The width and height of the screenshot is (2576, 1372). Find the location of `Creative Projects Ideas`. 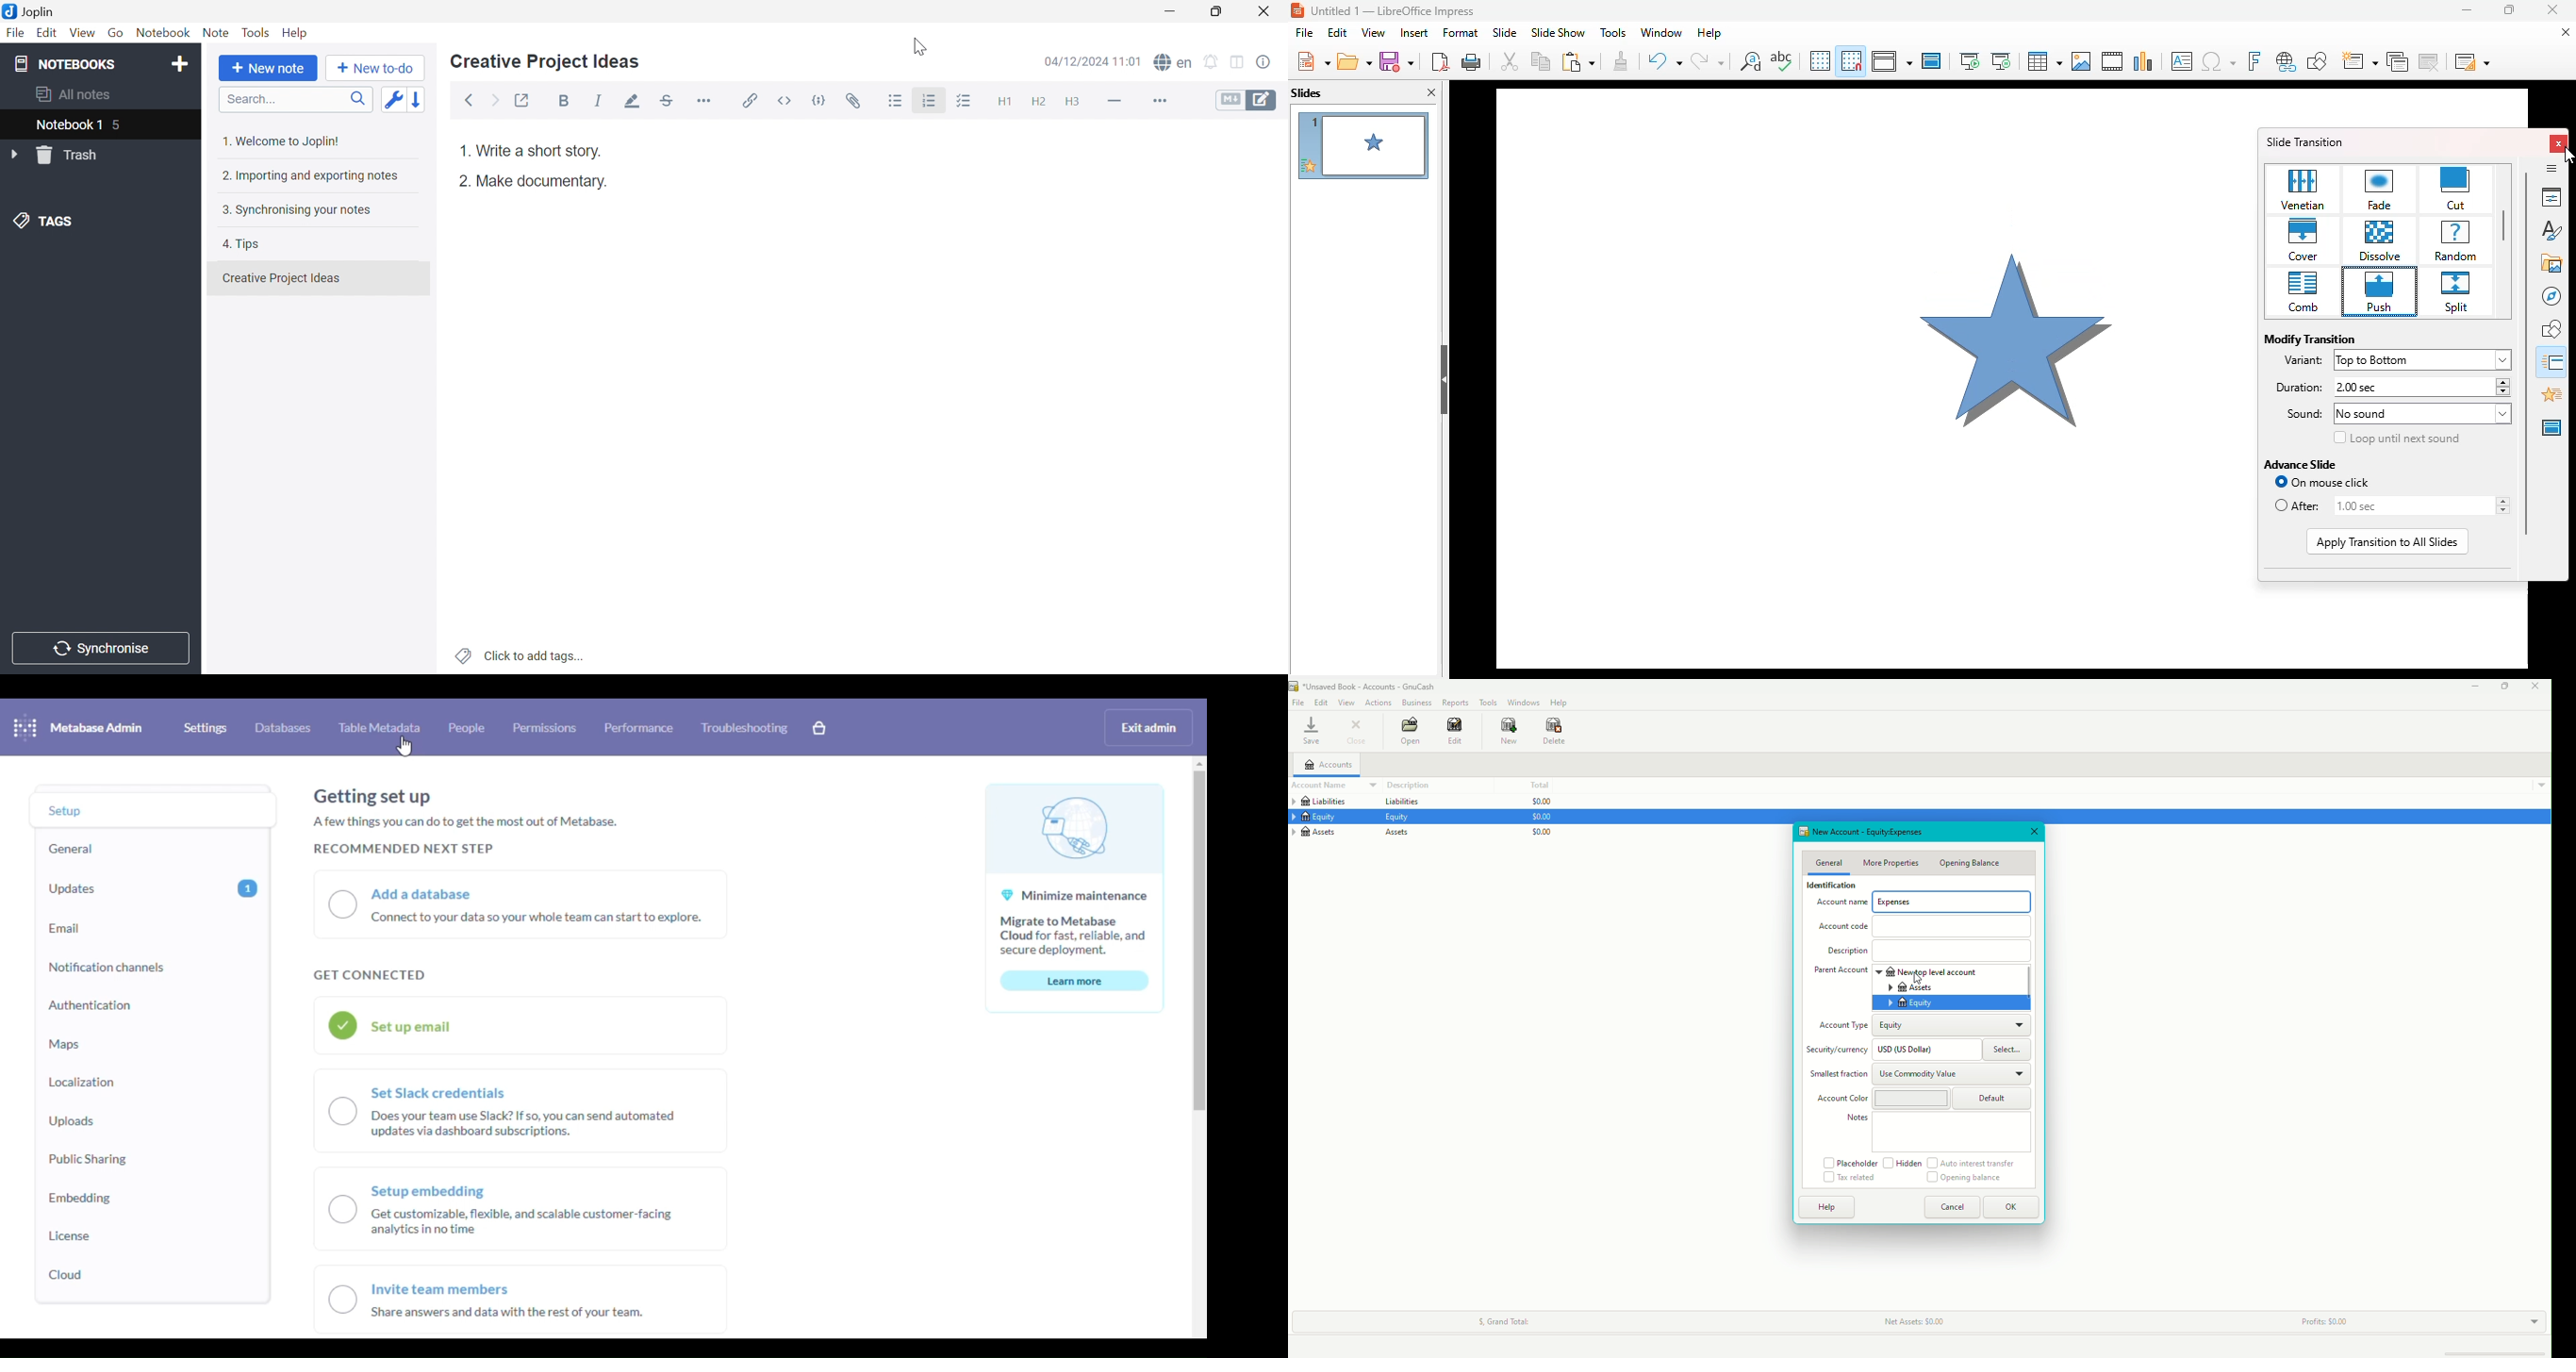

Creative Projects Ideas is located at coordinates (281, 278).